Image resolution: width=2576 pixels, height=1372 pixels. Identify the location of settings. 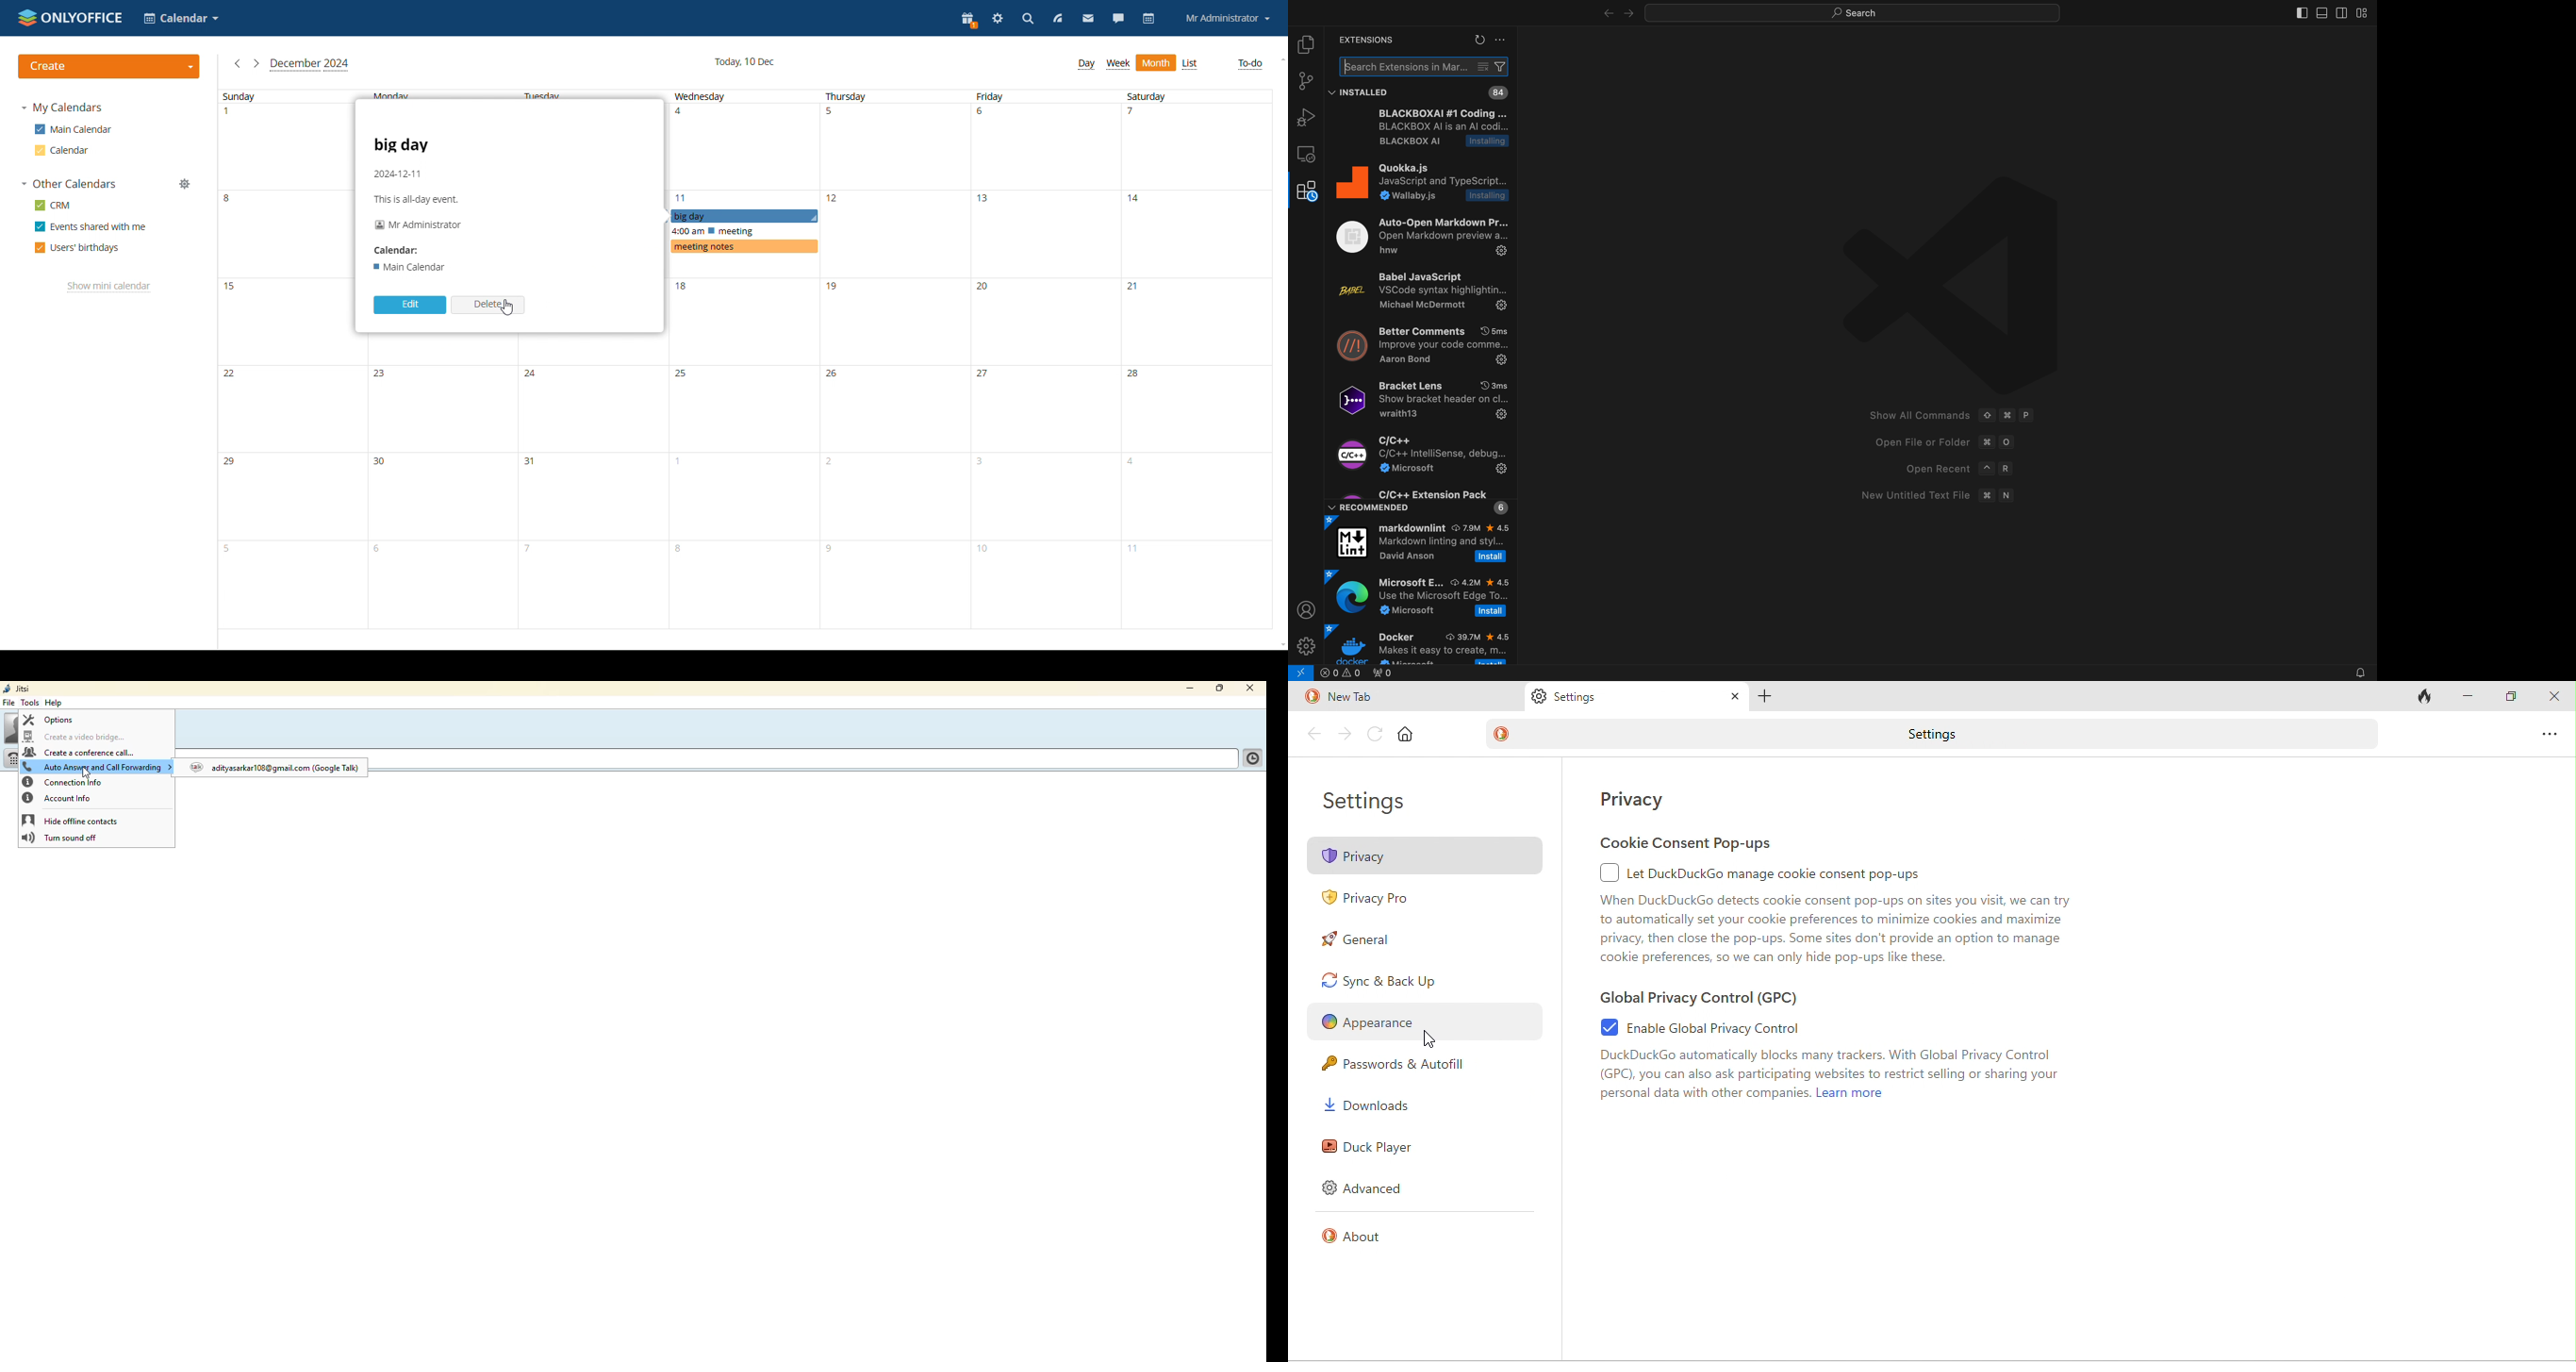
(1374, 805).